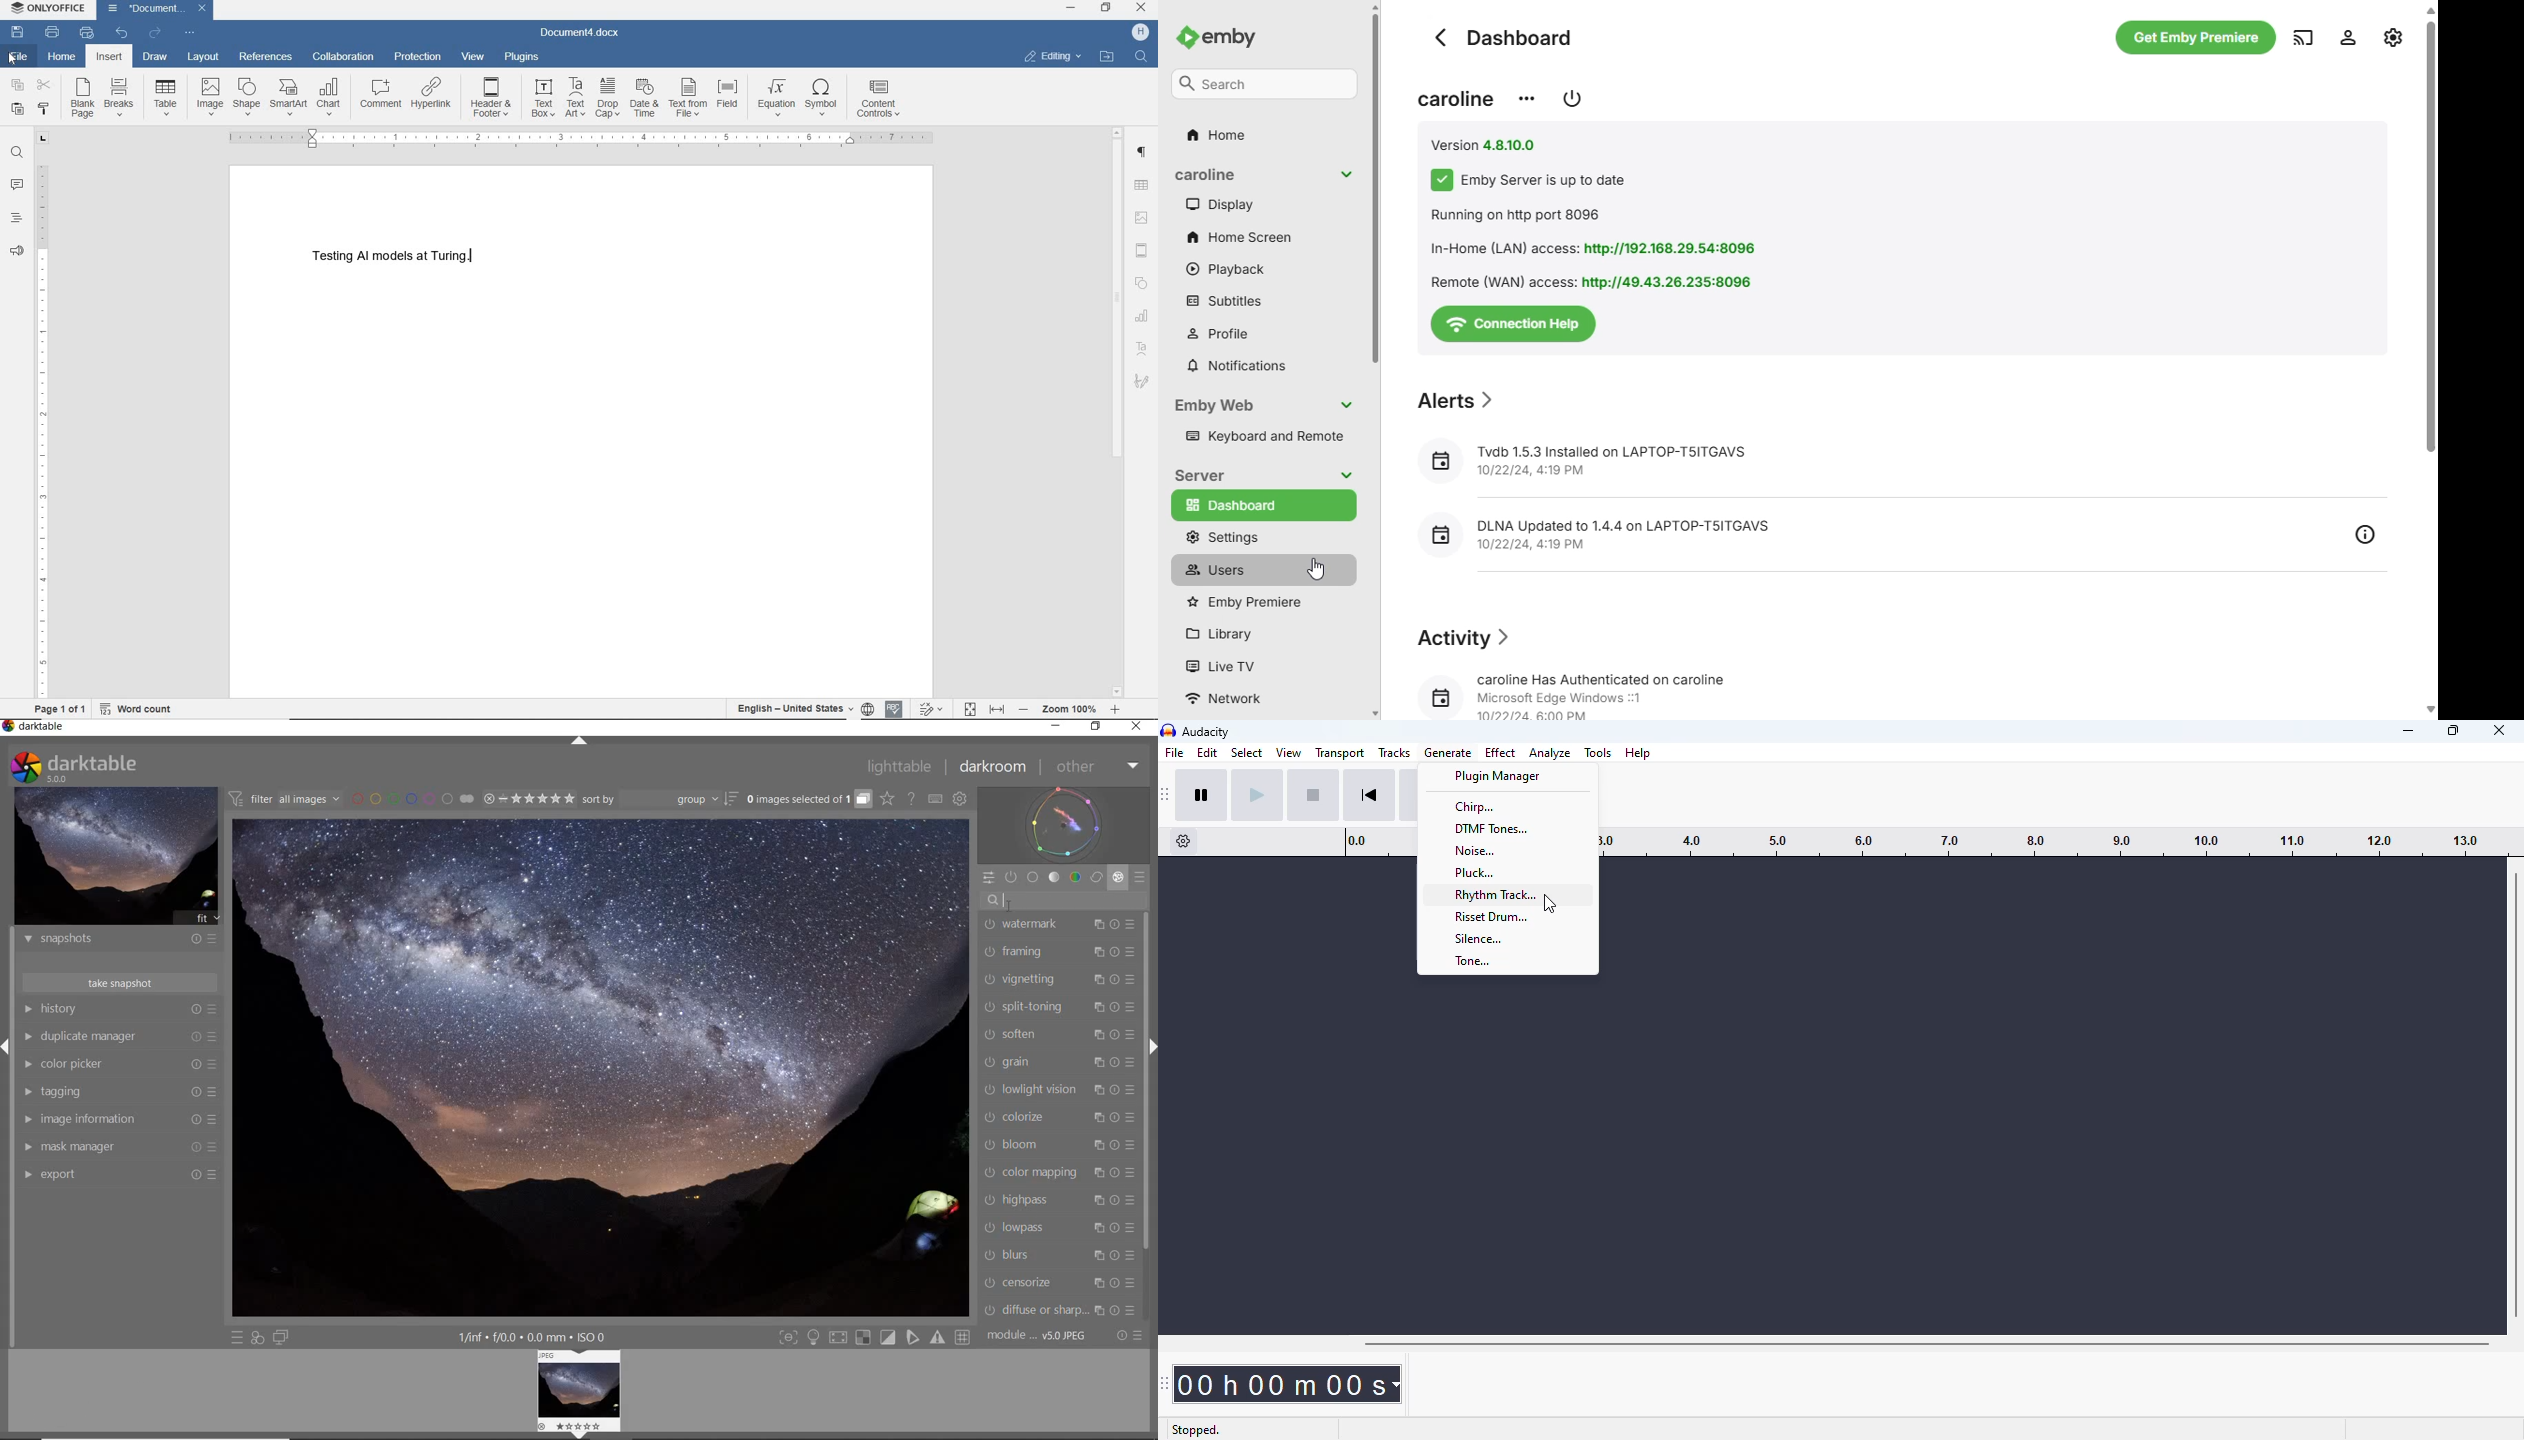 Image resolution: width=2548 pixels, height=1456 pixels. Describe the element at coordinates (1130, 1034) in the screenshot. I see `presets` at that location.